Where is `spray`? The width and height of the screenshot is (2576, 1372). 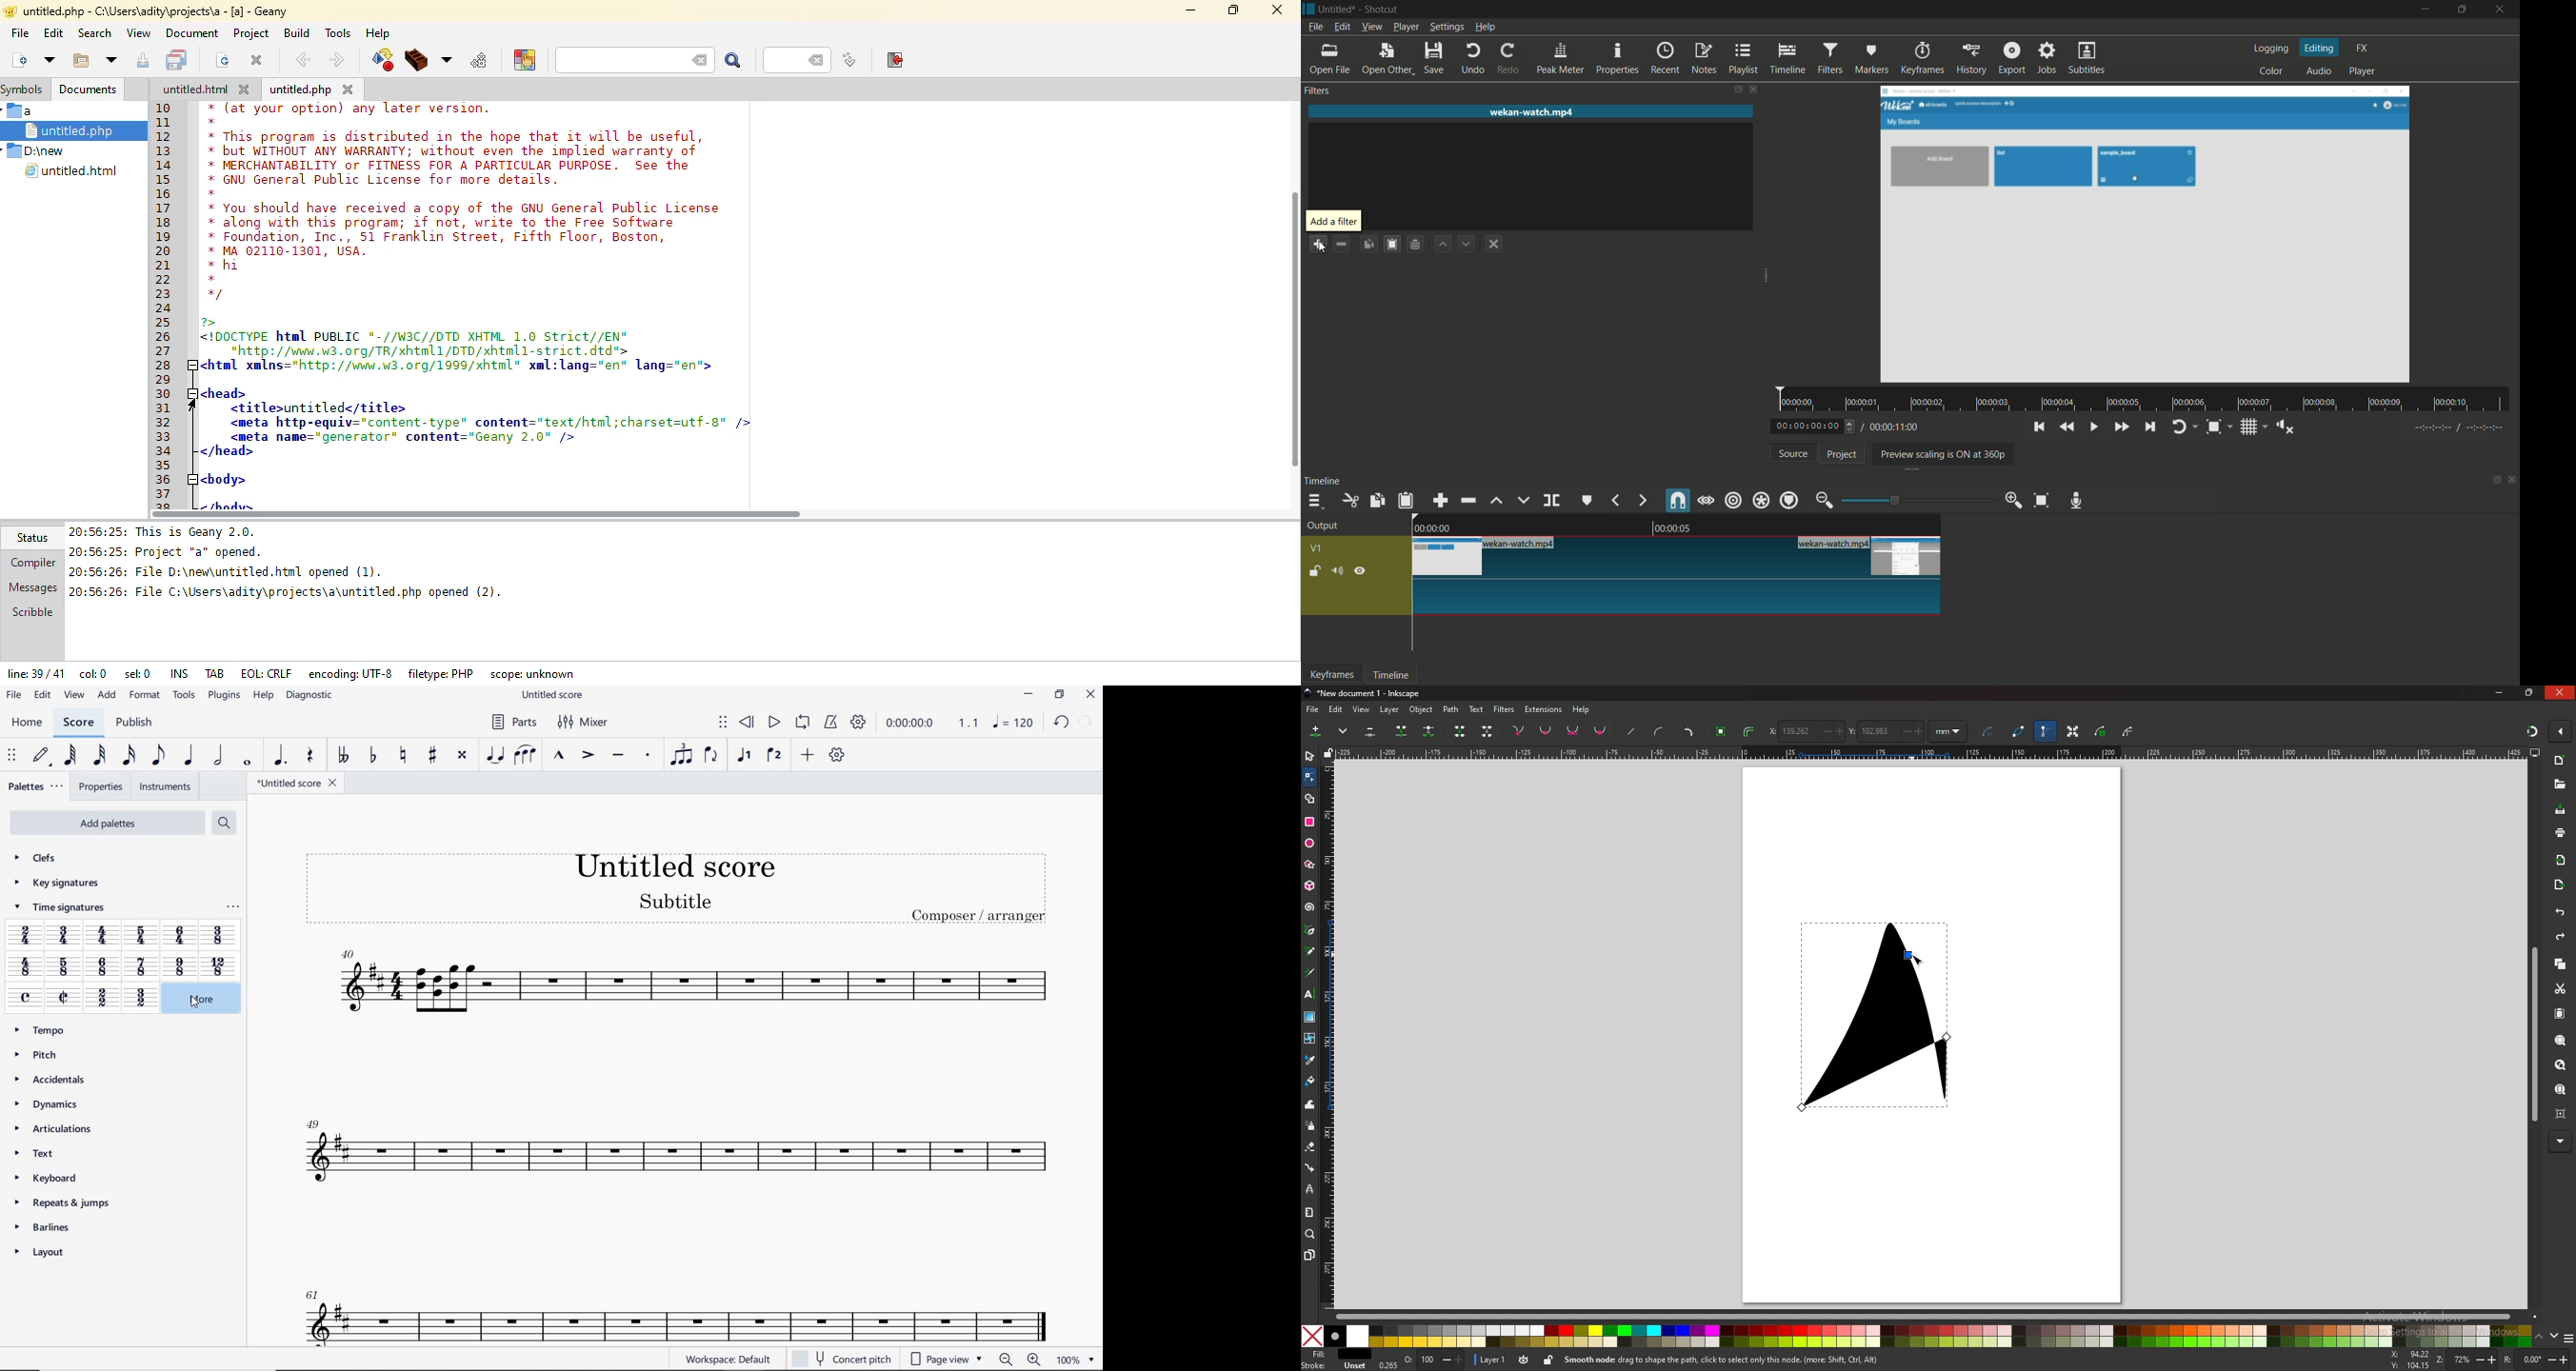
spray is located at coordinates (1310, 1125).